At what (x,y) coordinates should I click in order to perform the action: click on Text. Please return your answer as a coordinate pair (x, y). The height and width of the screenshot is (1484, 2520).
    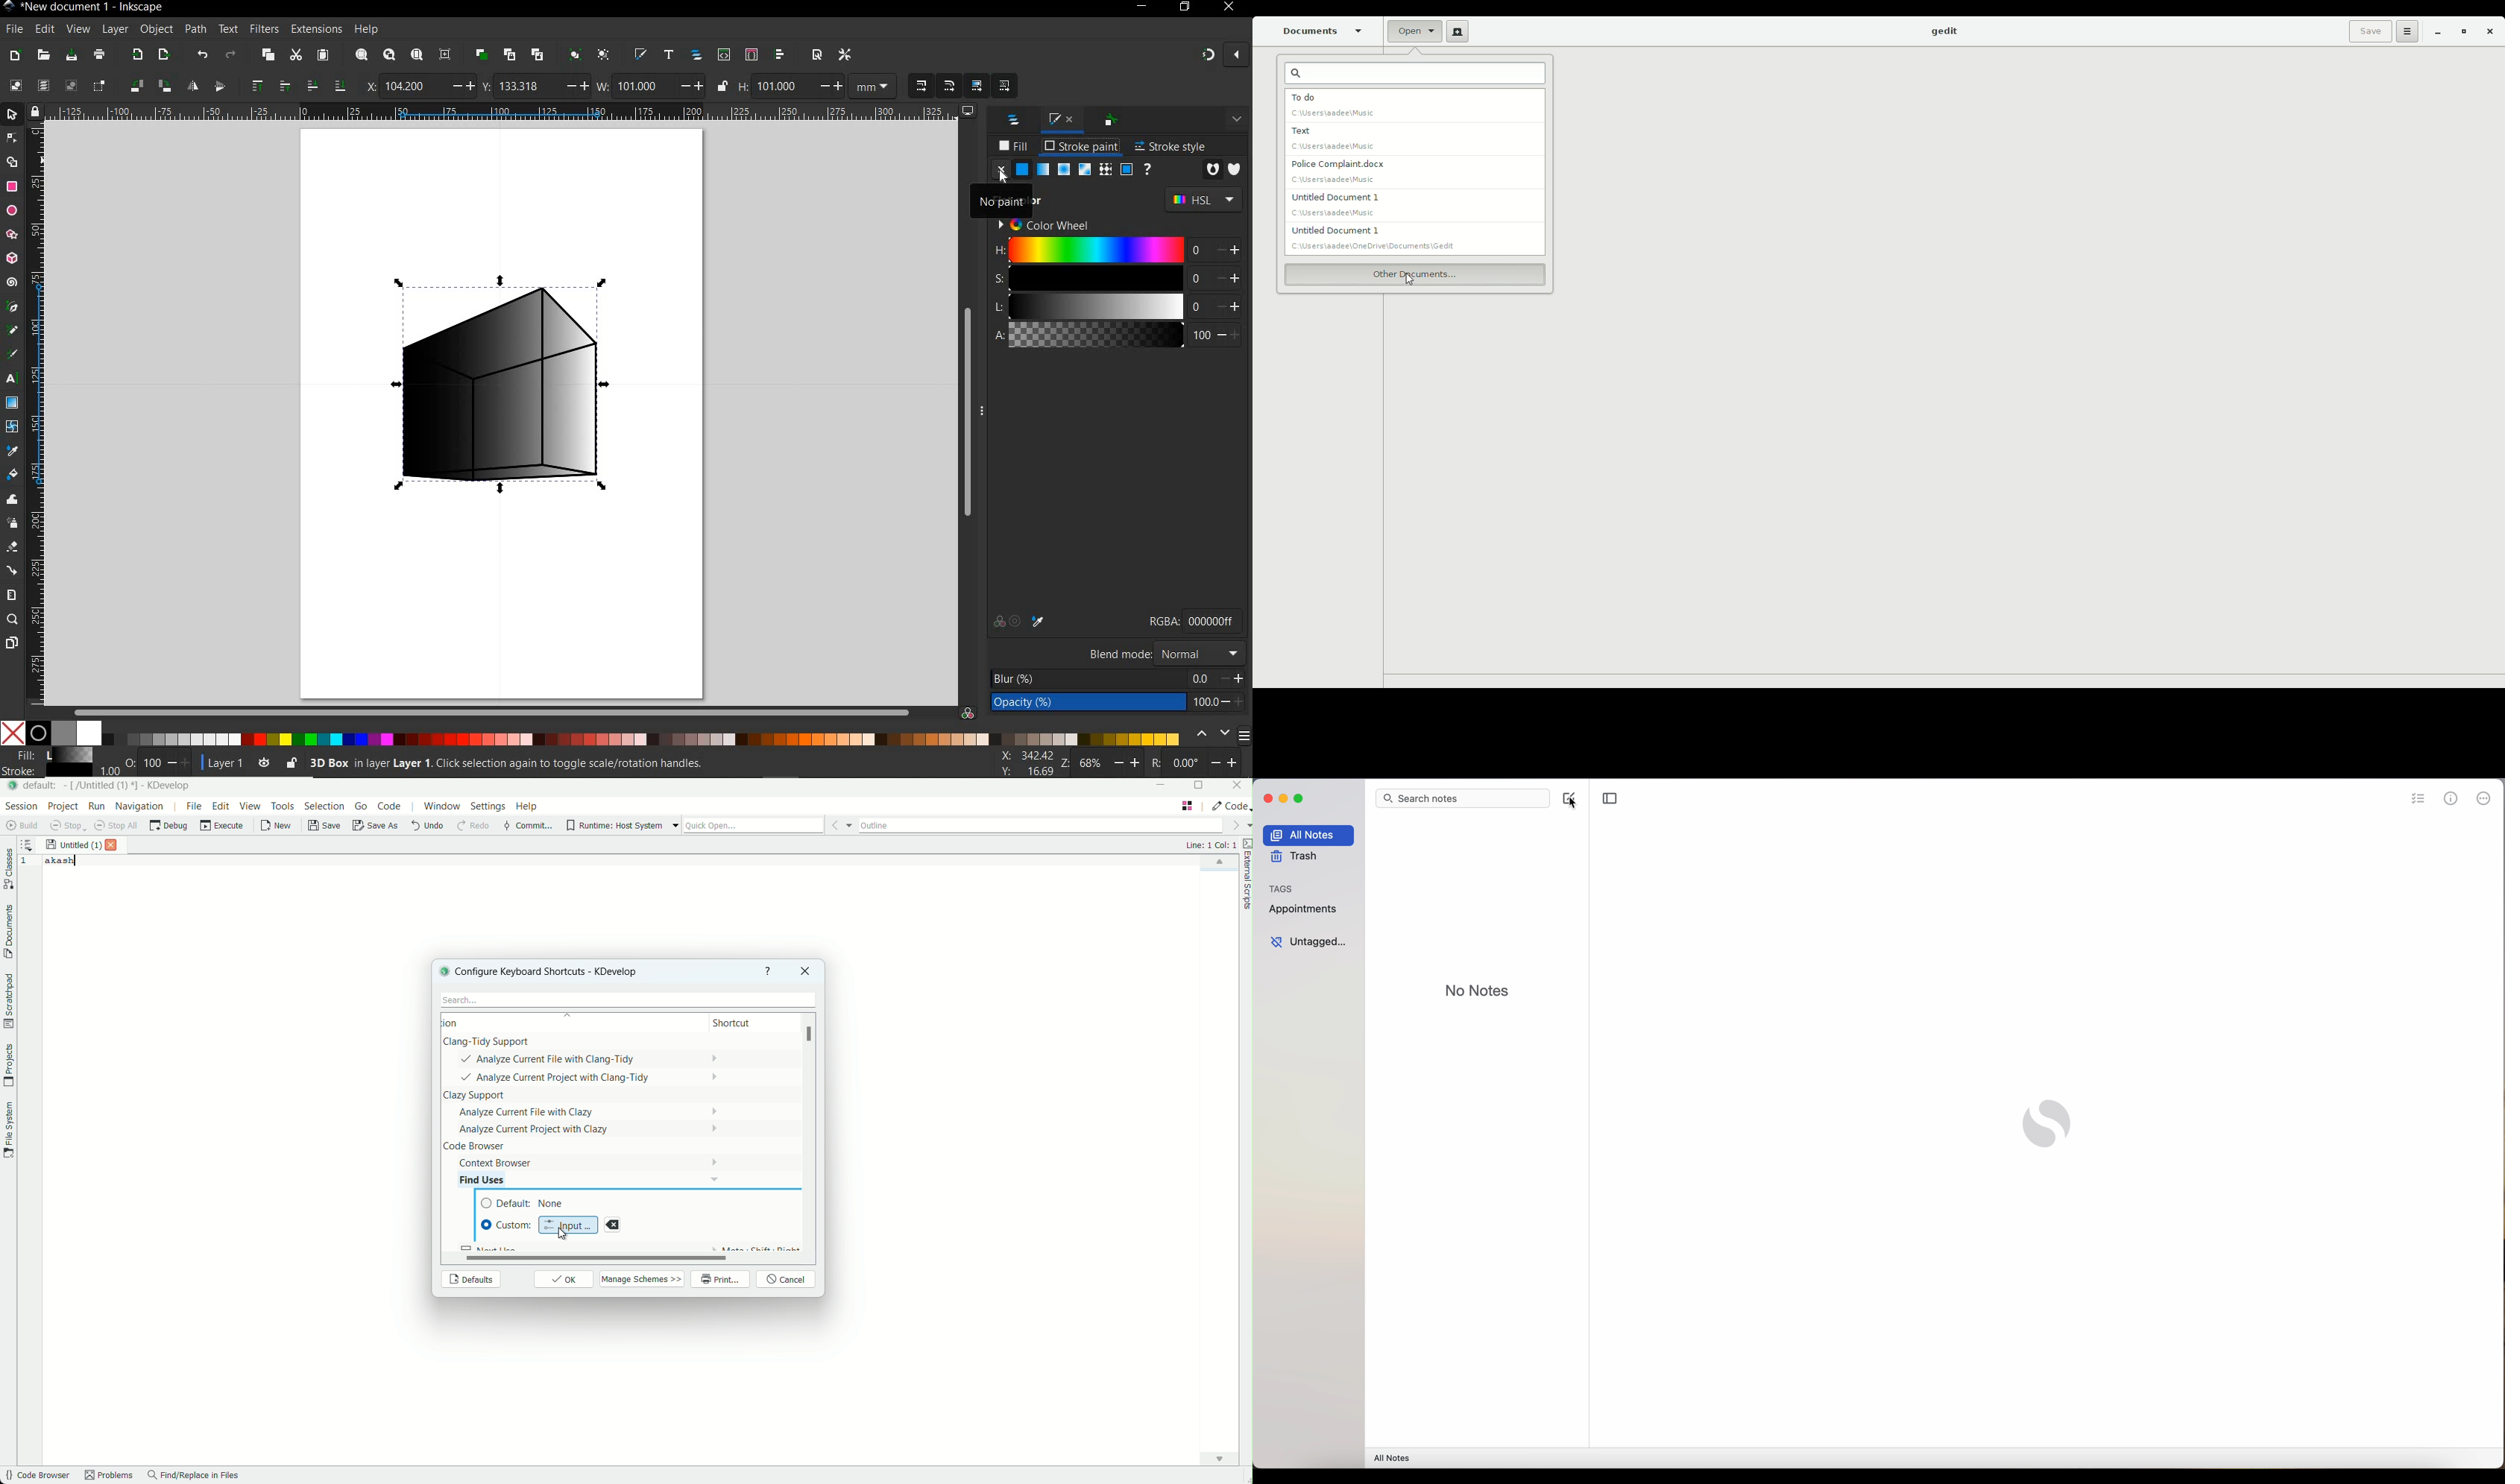
    Looking at the image, I should click on (1332, 140).